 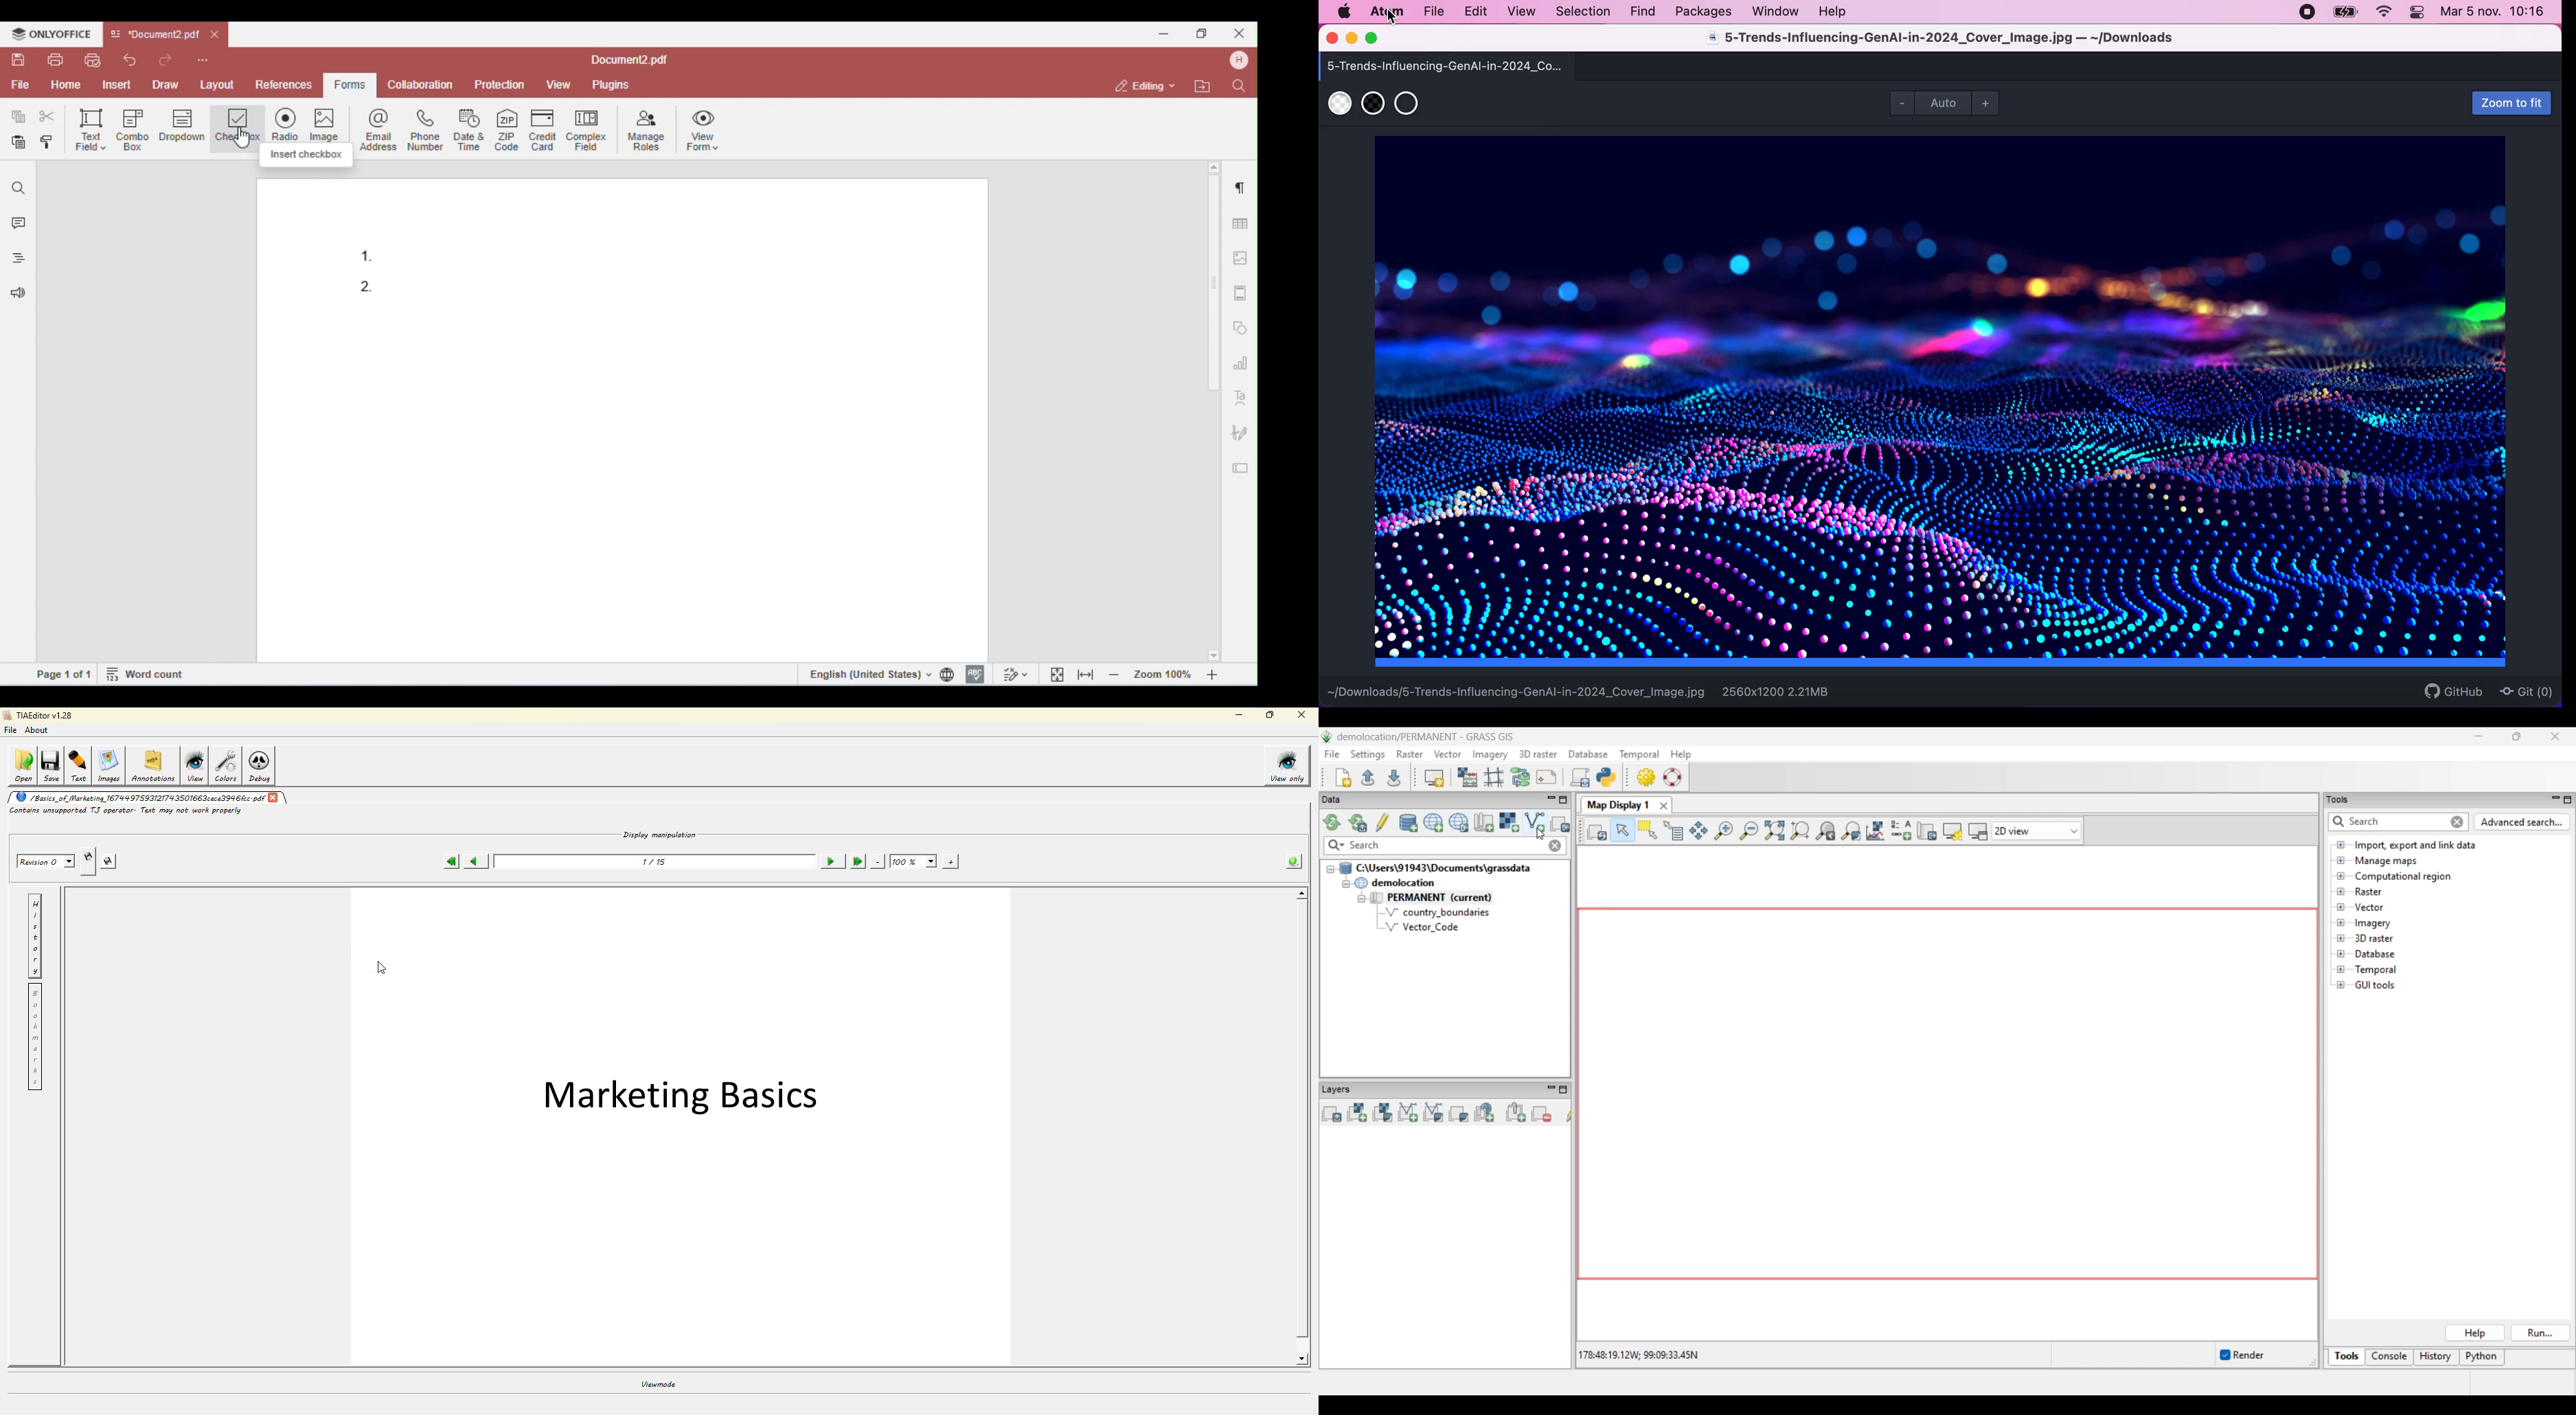 I want to click on zoom in, so click(x=1990, y=103).